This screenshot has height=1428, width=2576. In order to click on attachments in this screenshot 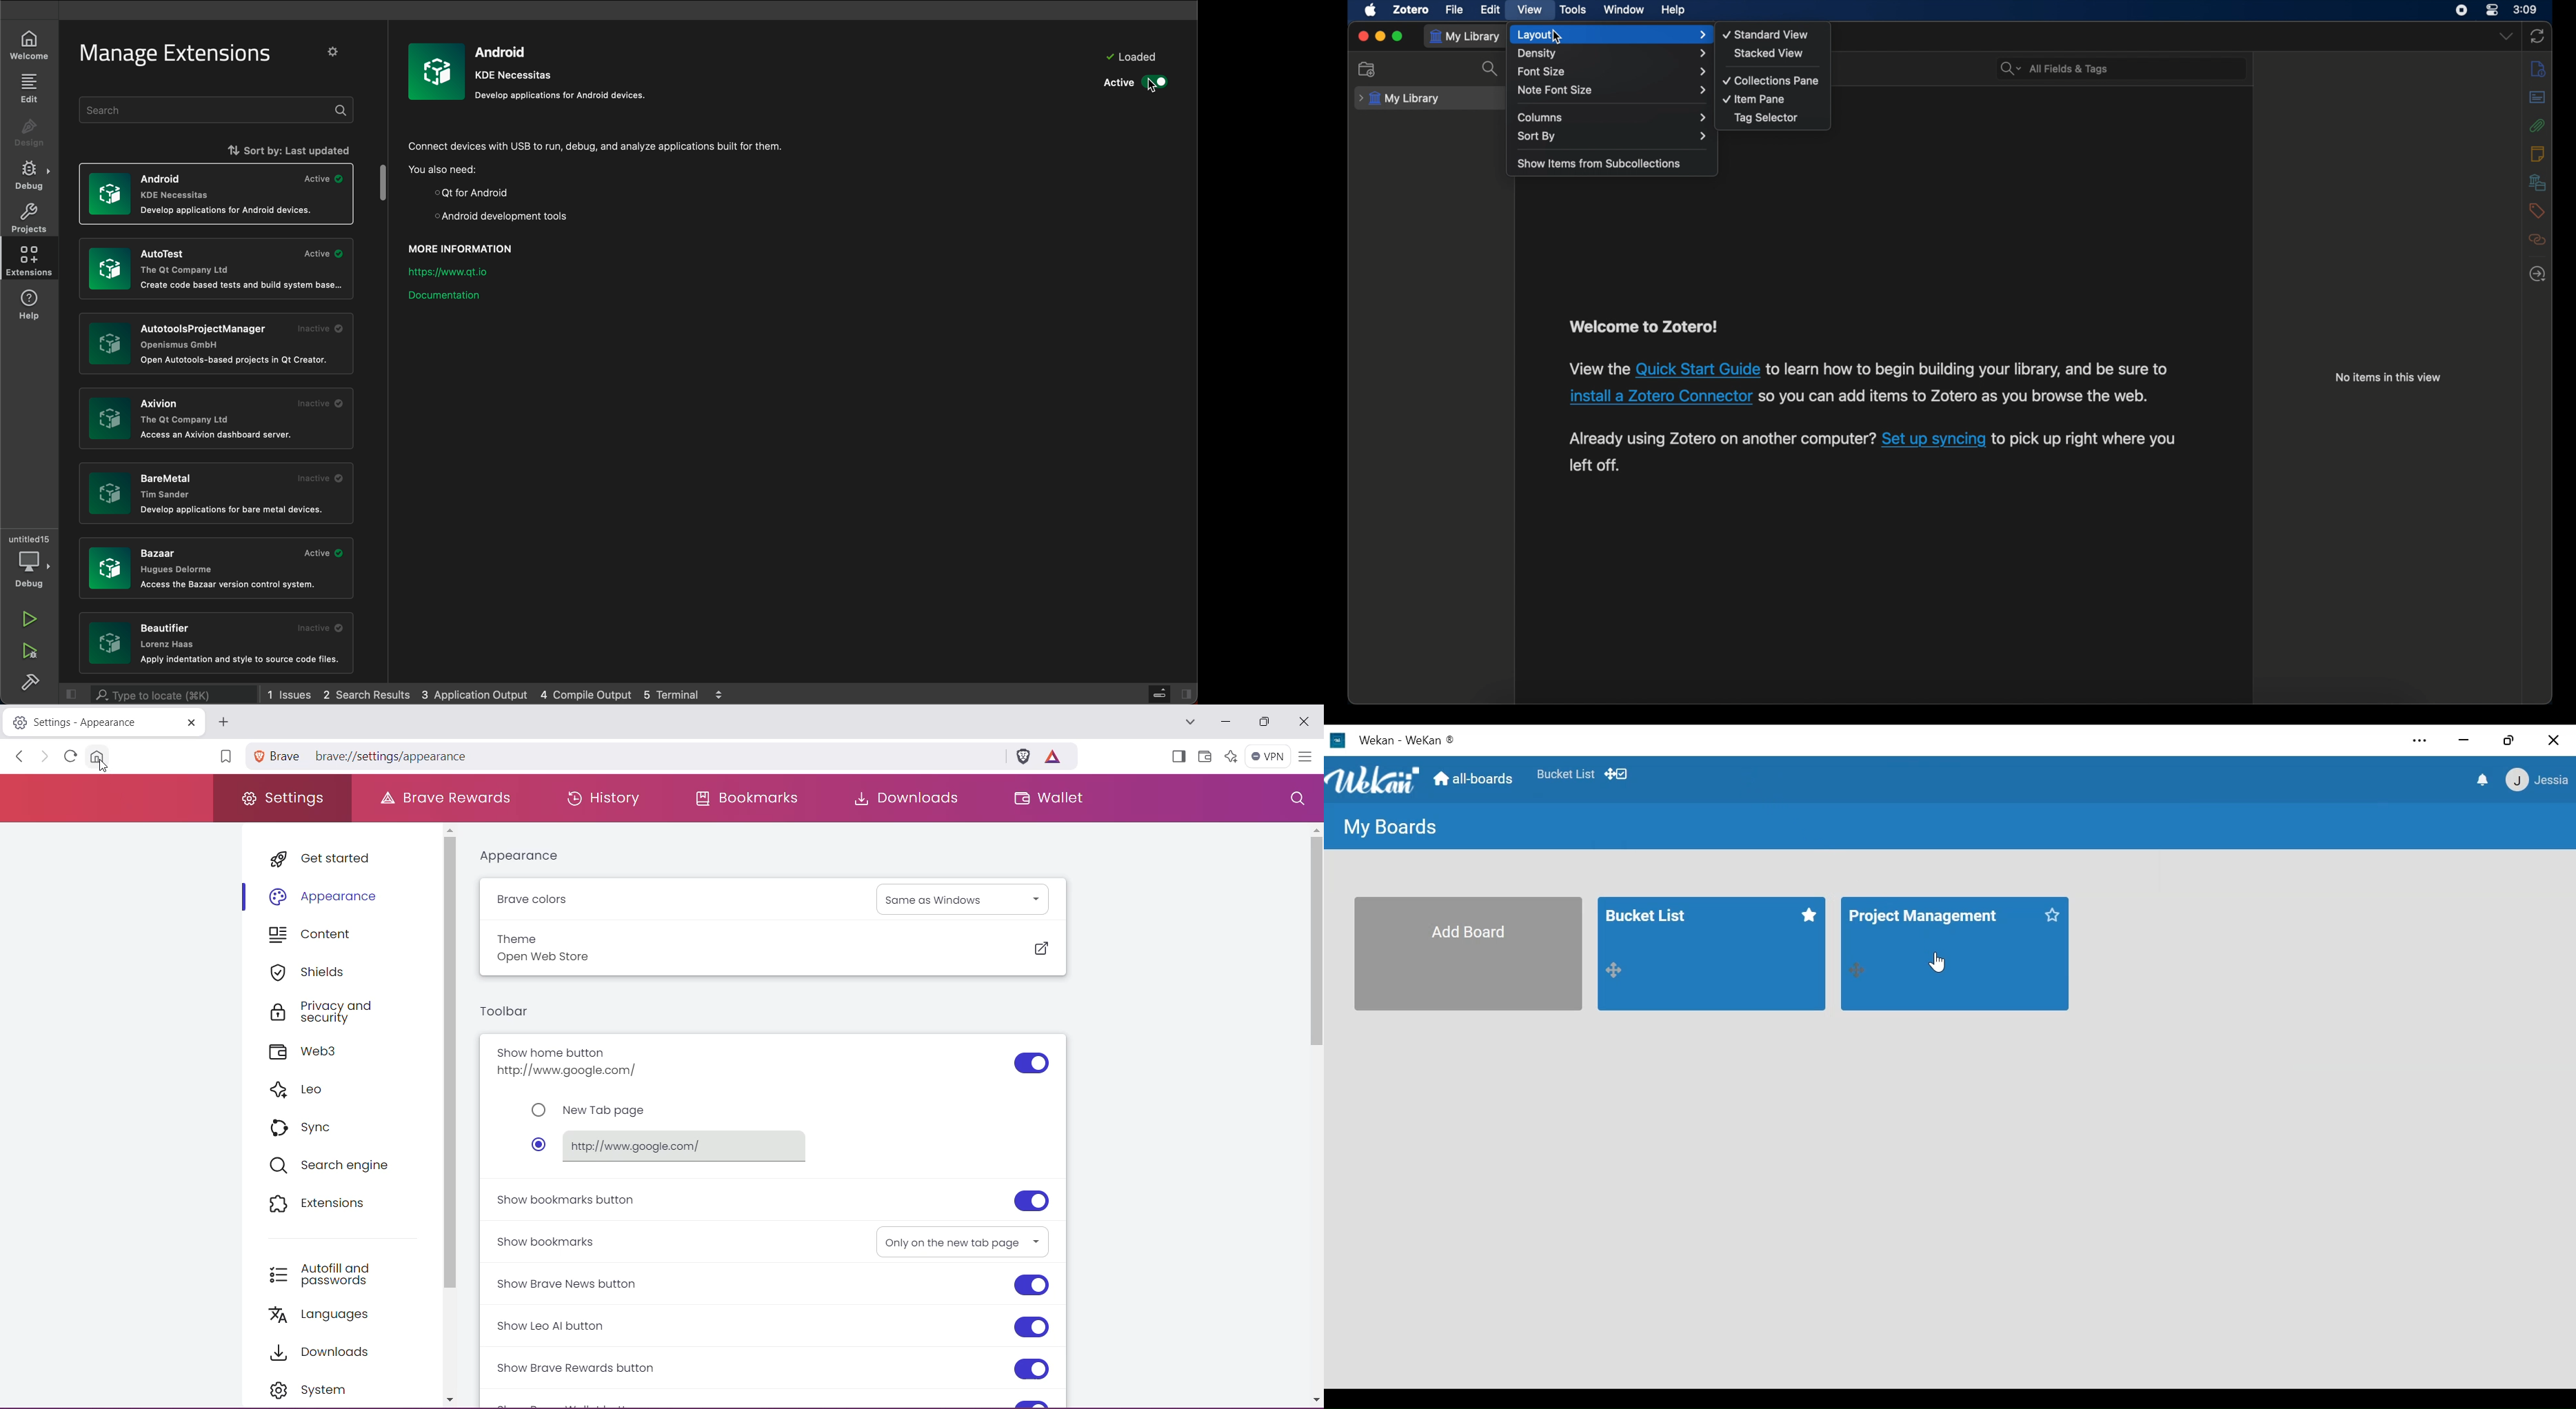, I will do `click(2538, 125)`.